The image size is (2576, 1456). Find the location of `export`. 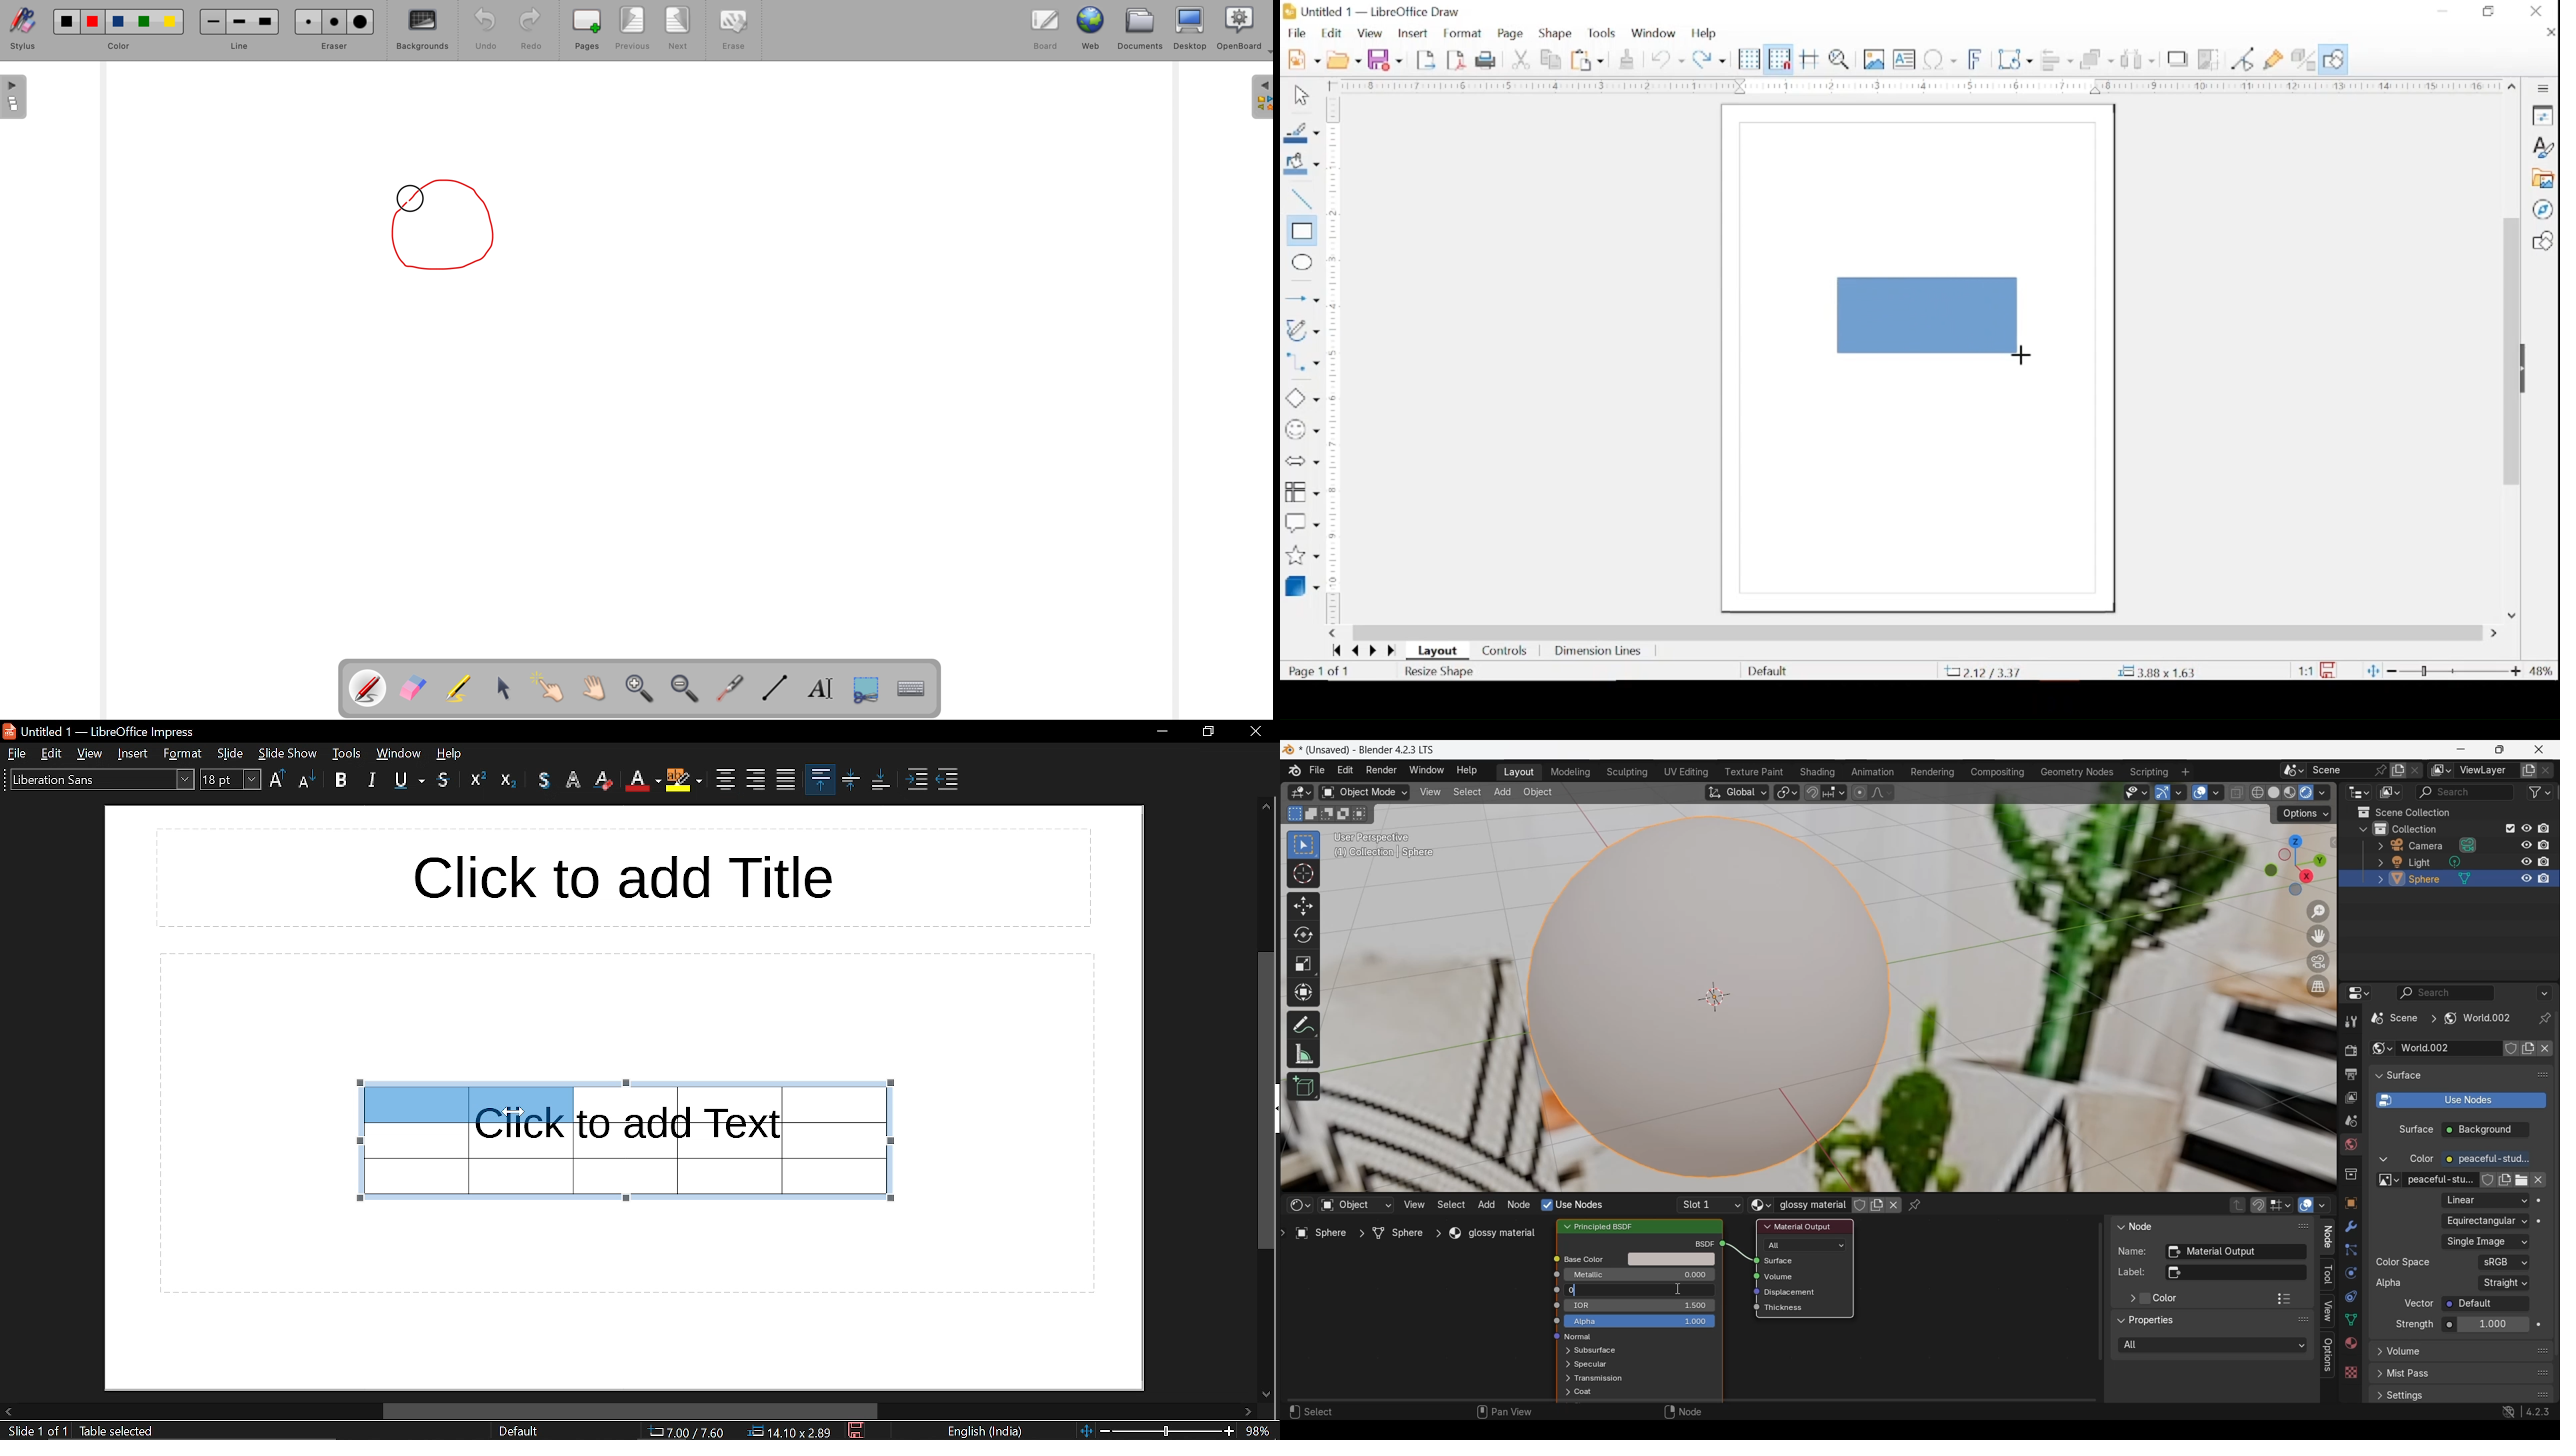

export is located at coordinates (1427, 59).